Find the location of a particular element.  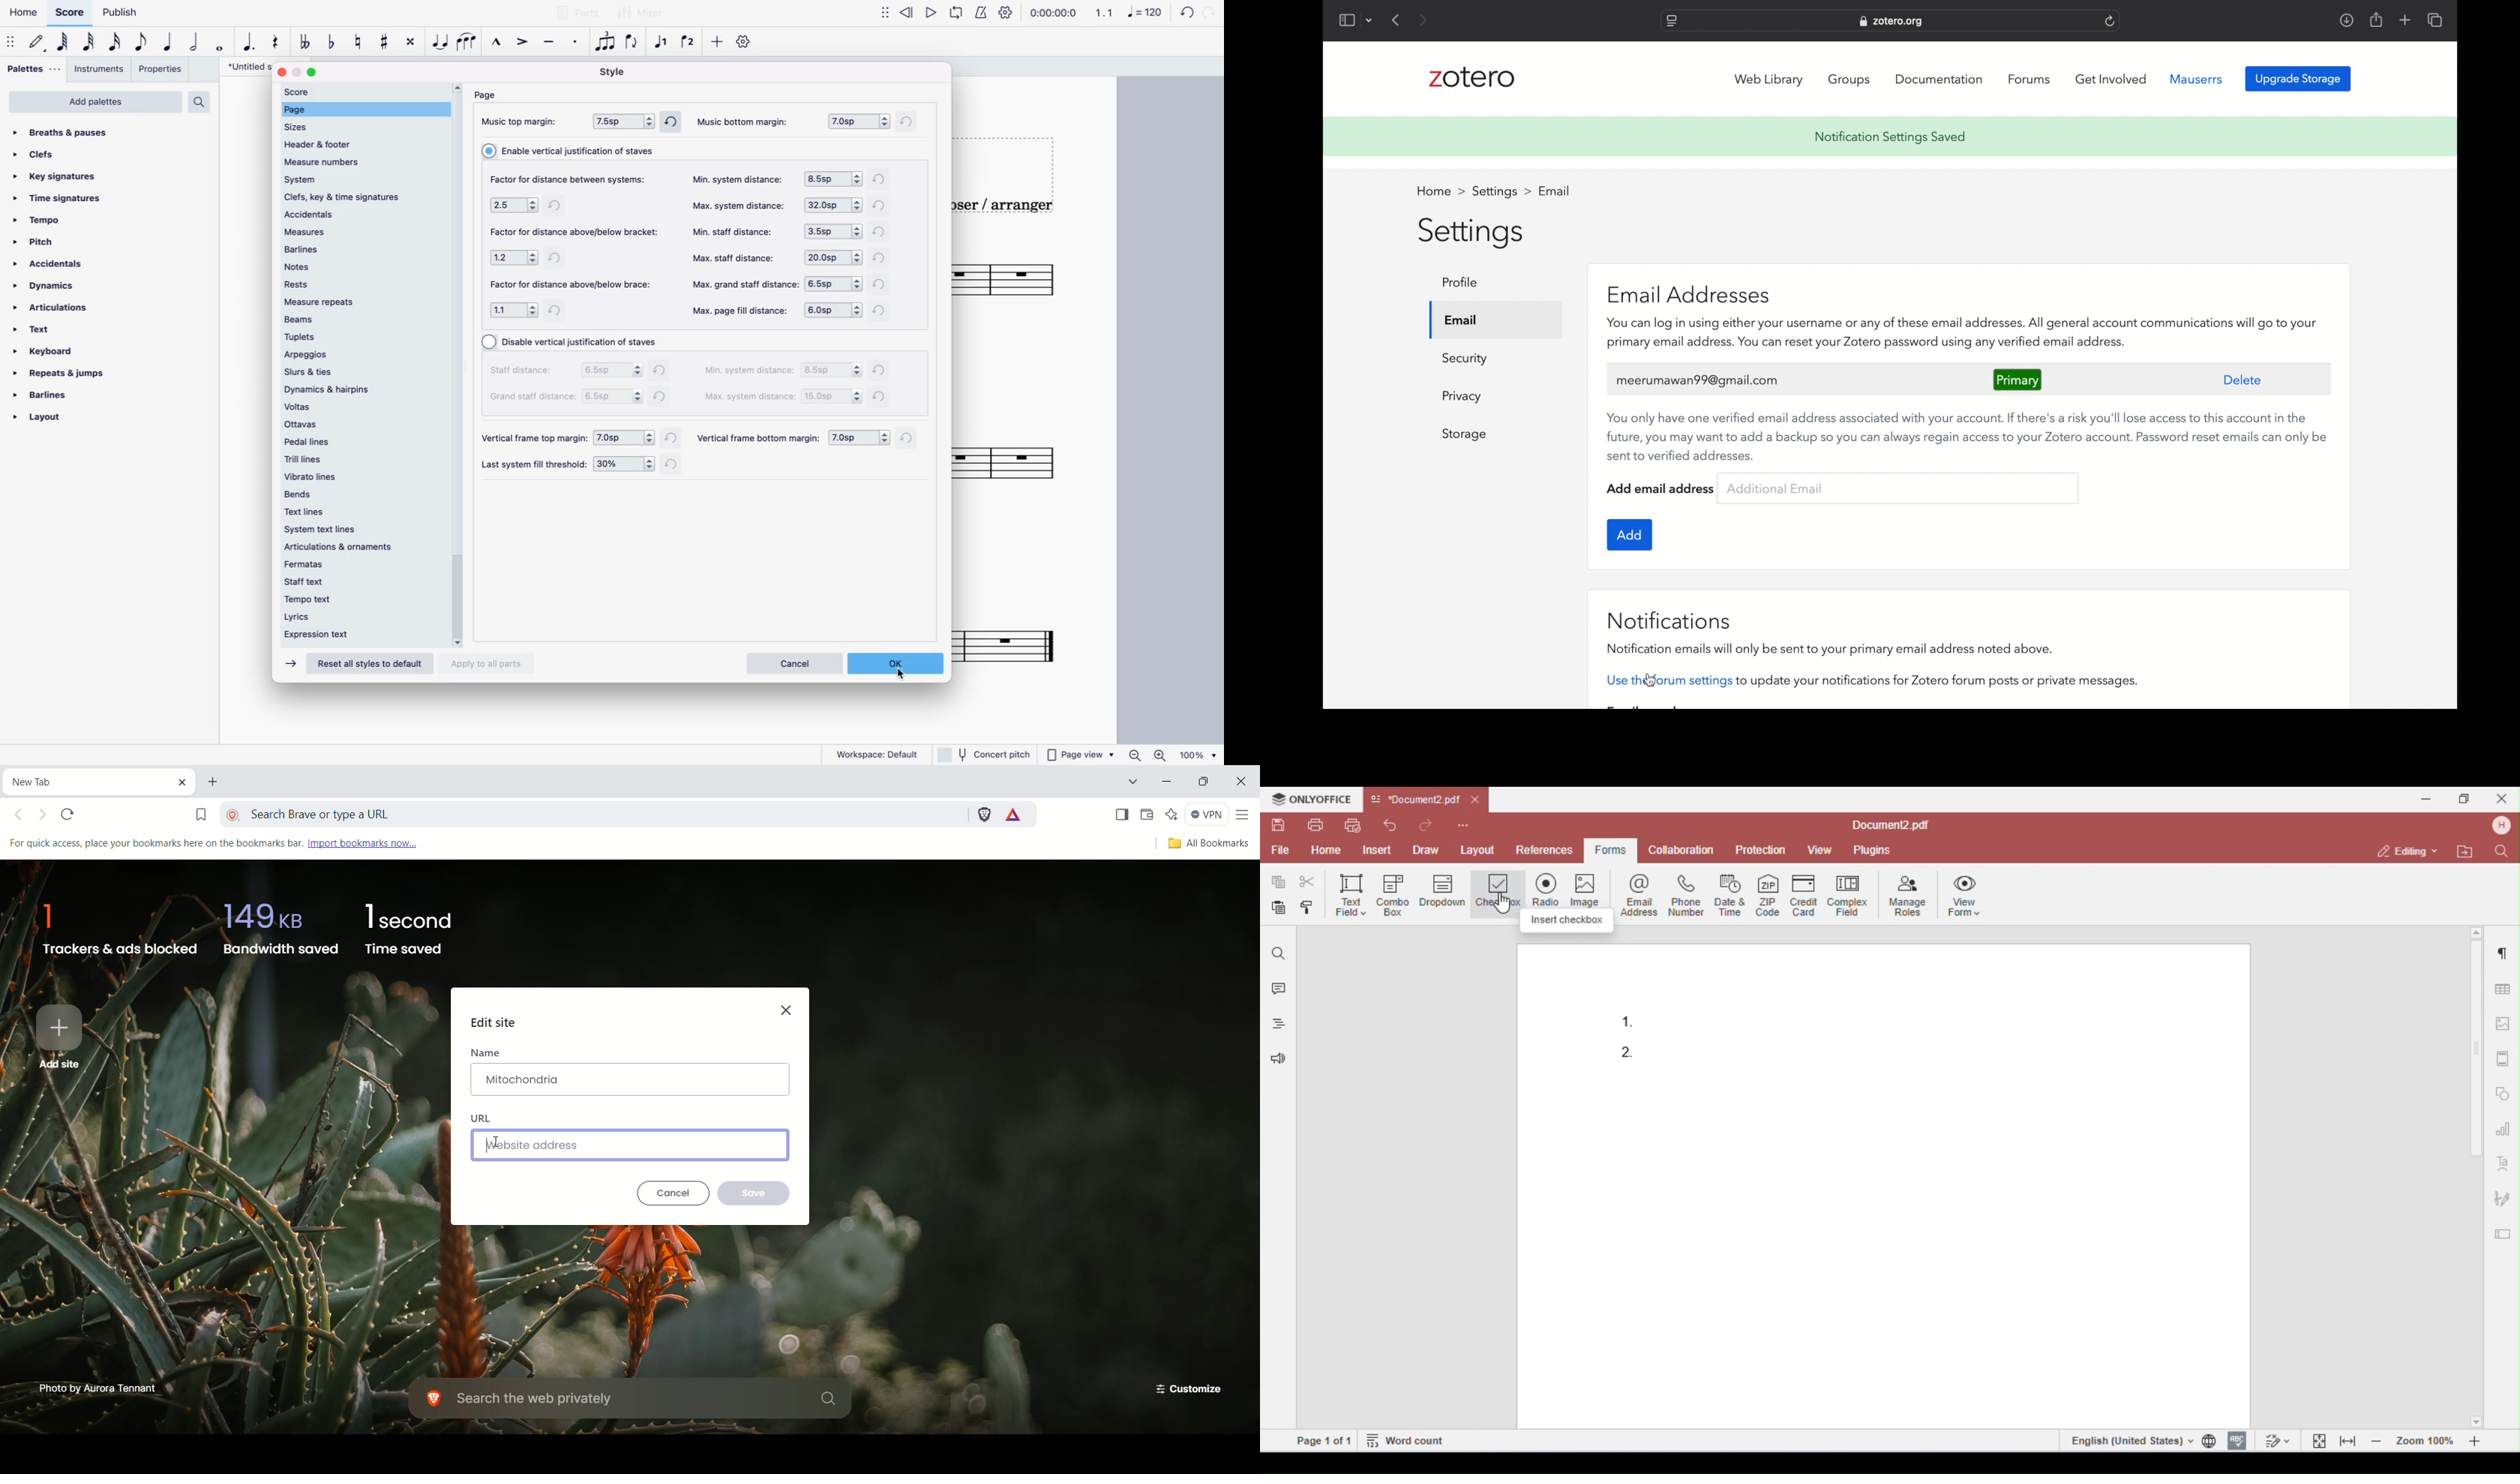

scroll bar is located at coordinates (458, 361).